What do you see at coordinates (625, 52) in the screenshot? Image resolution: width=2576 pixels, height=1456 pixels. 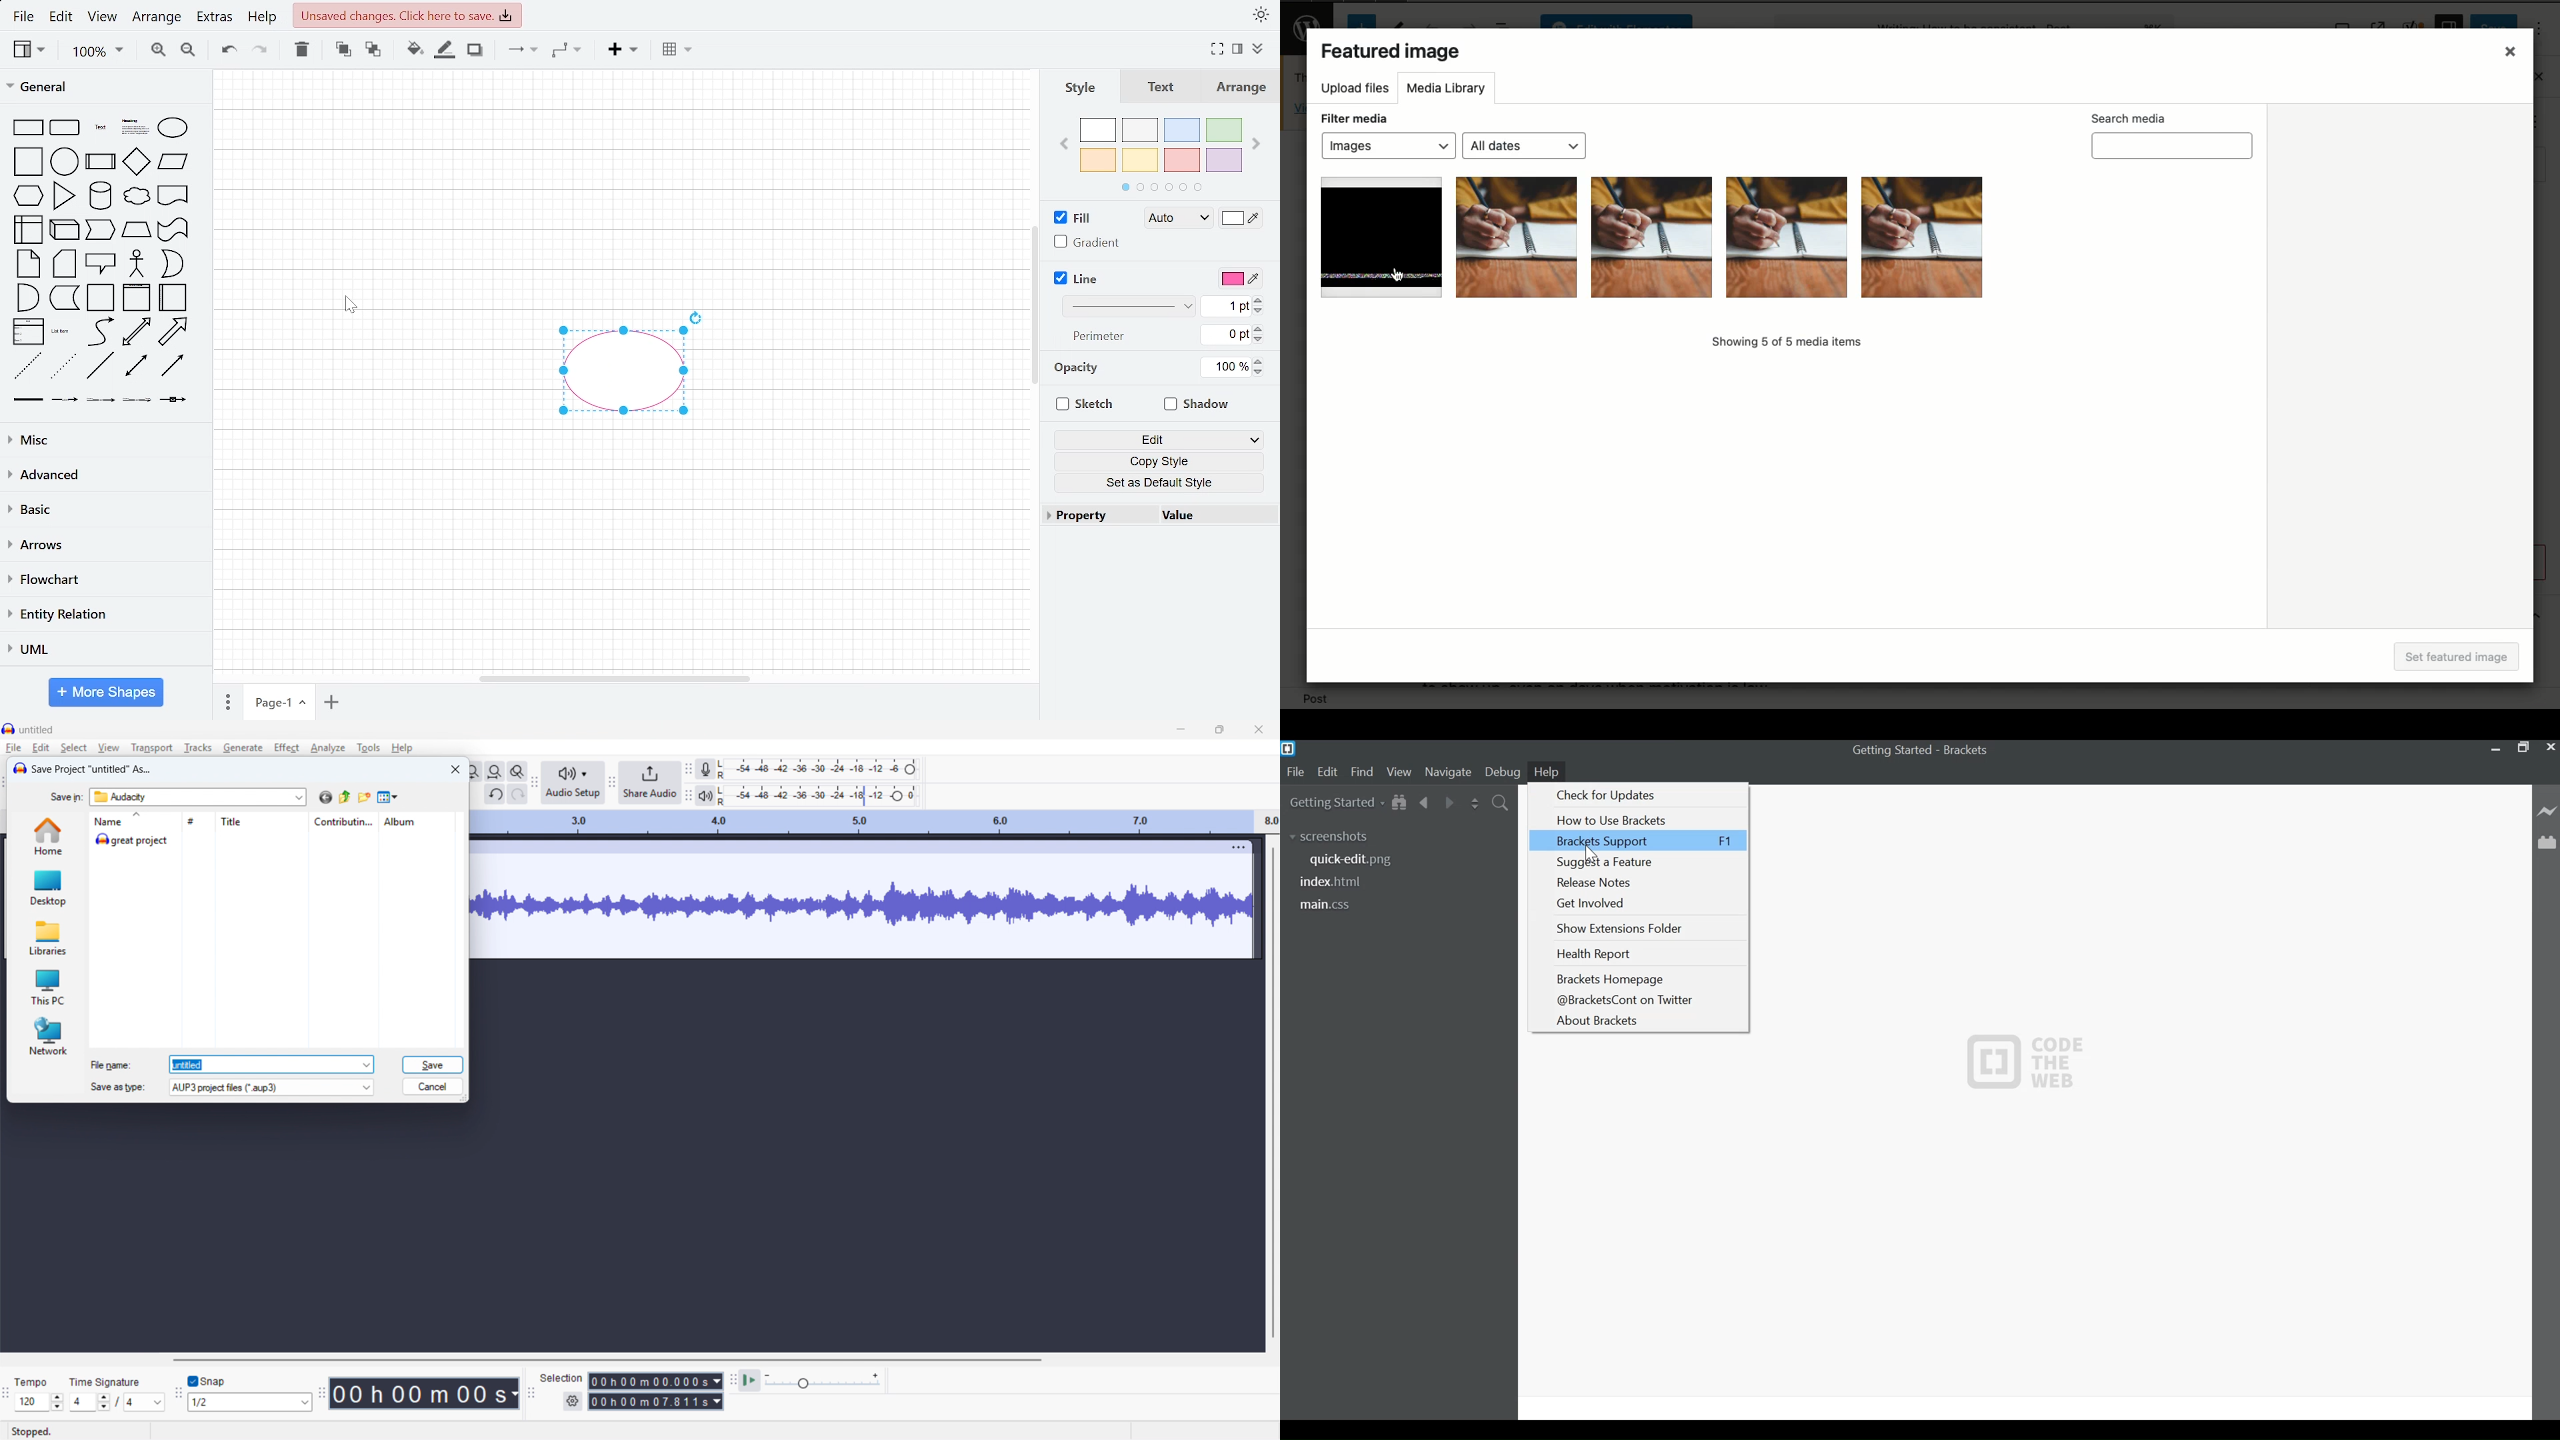 I see `Insert` at bounding box center [625, 52].